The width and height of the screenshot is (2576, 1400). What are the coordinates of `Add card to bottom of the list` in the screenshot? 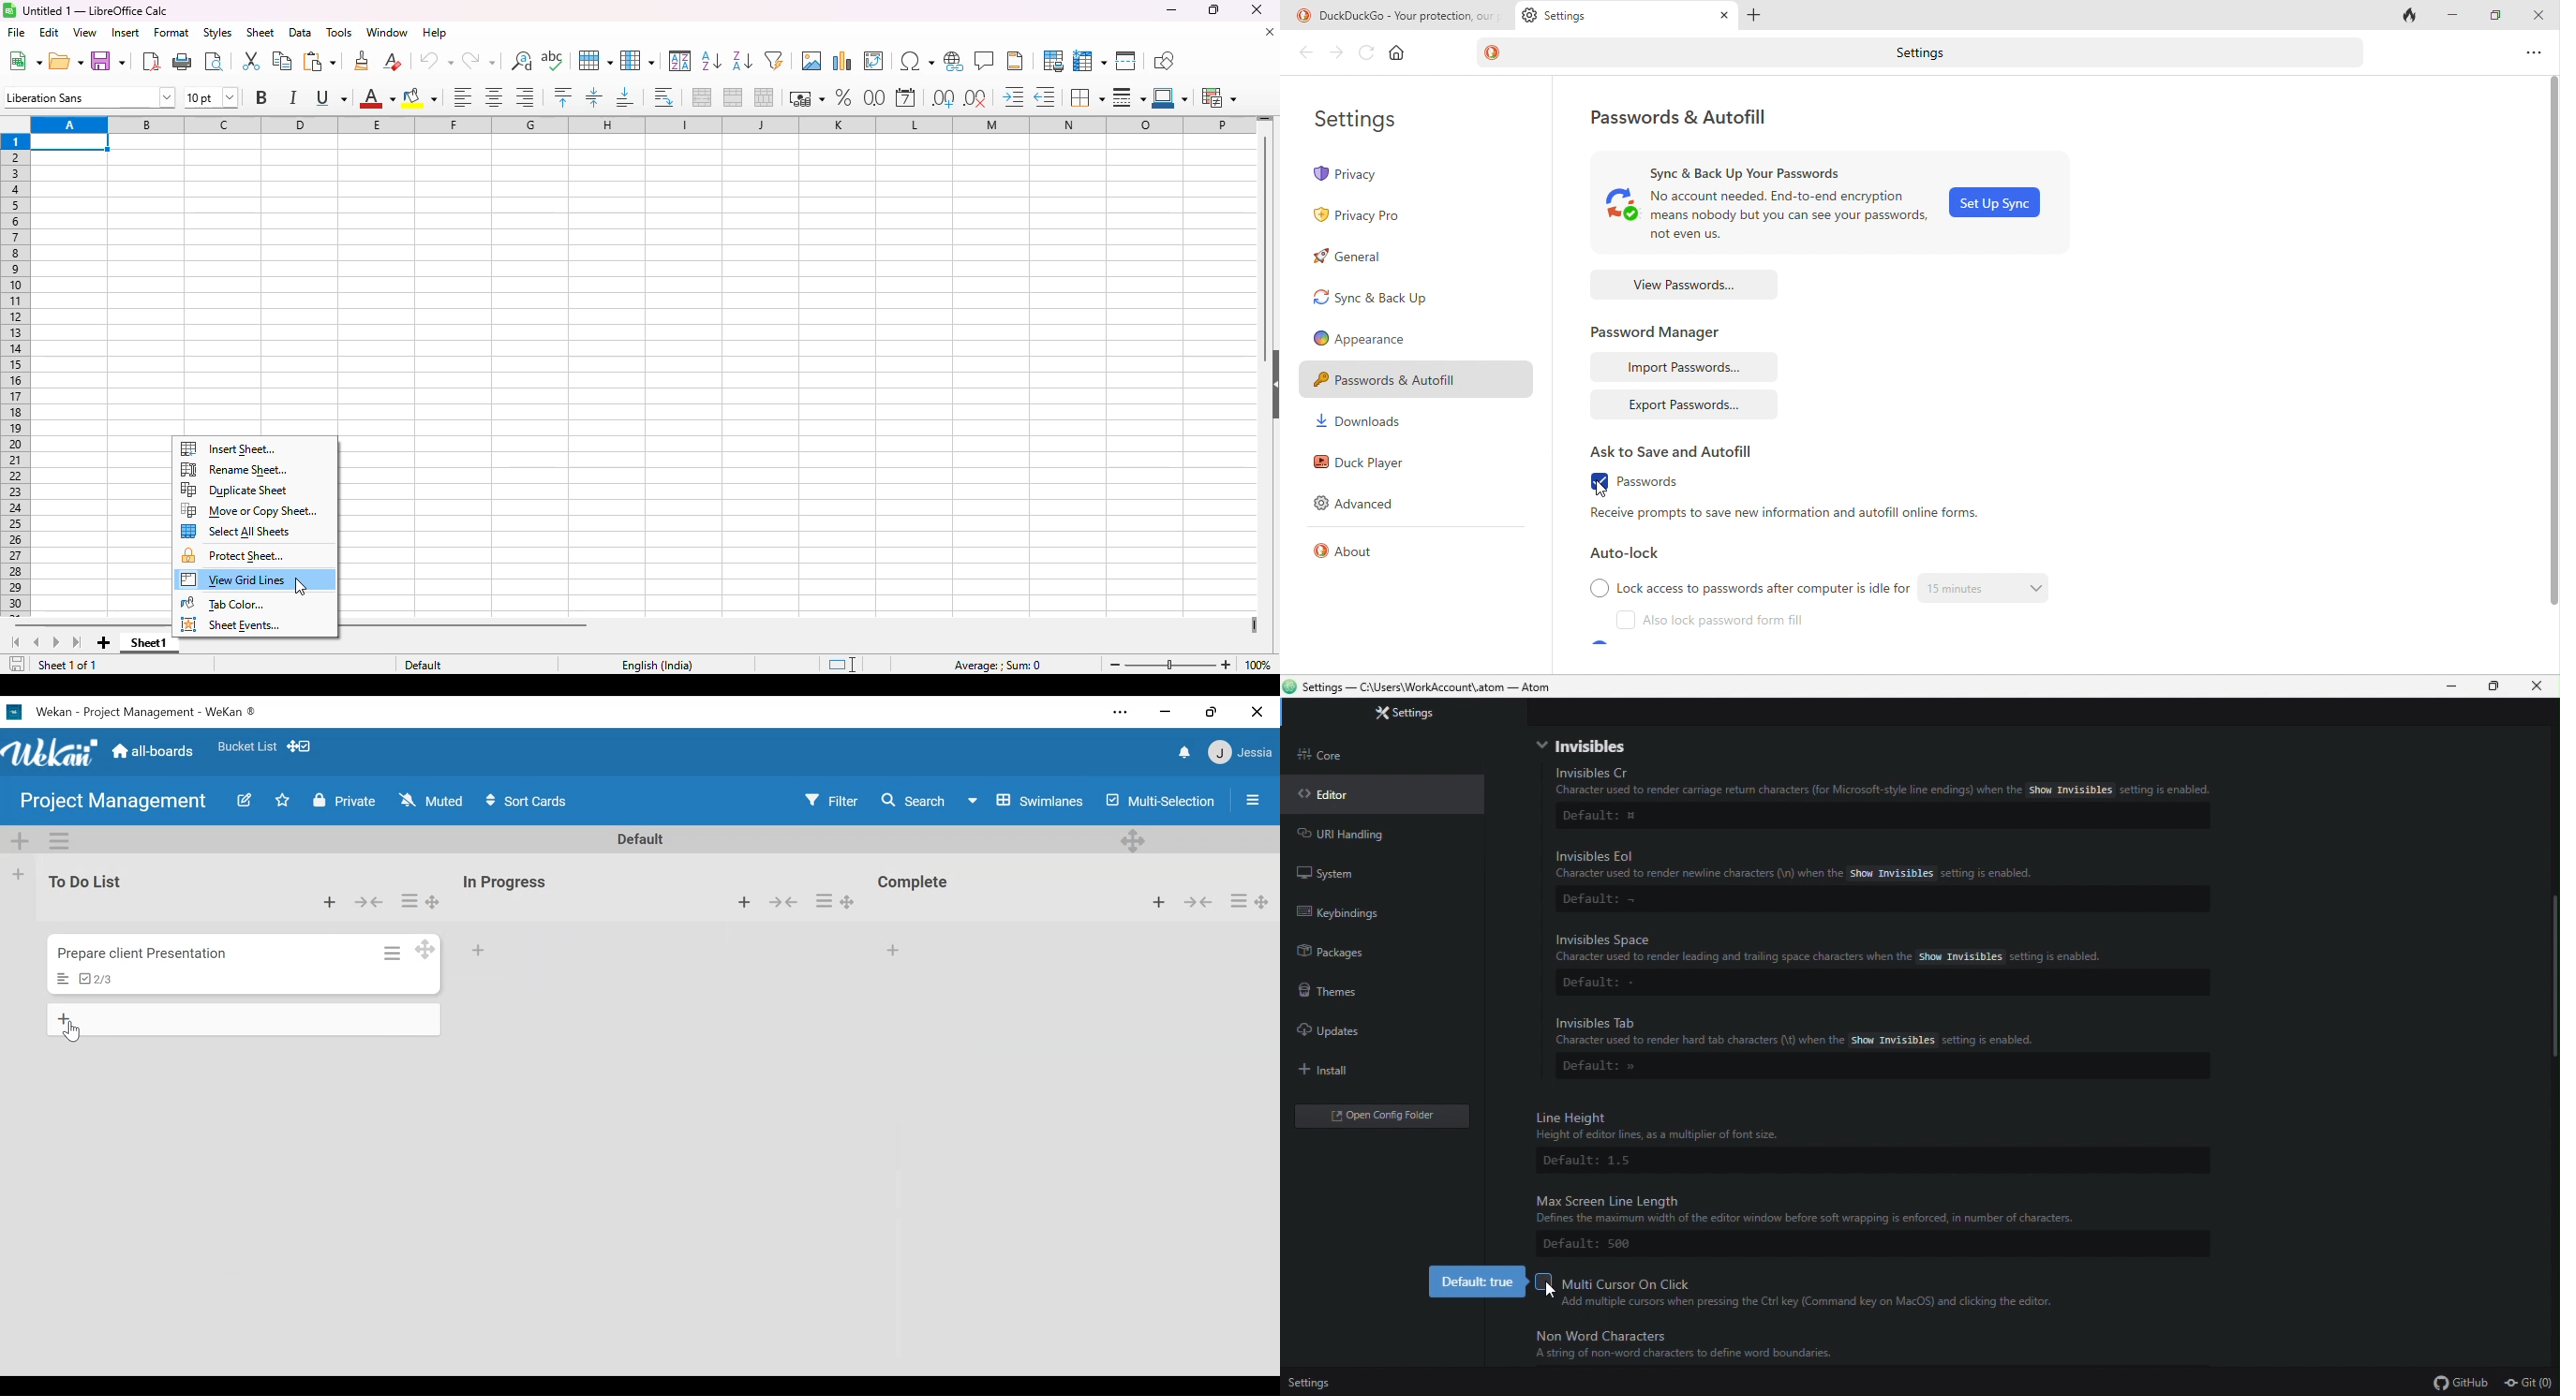 It's located at (895, 947).